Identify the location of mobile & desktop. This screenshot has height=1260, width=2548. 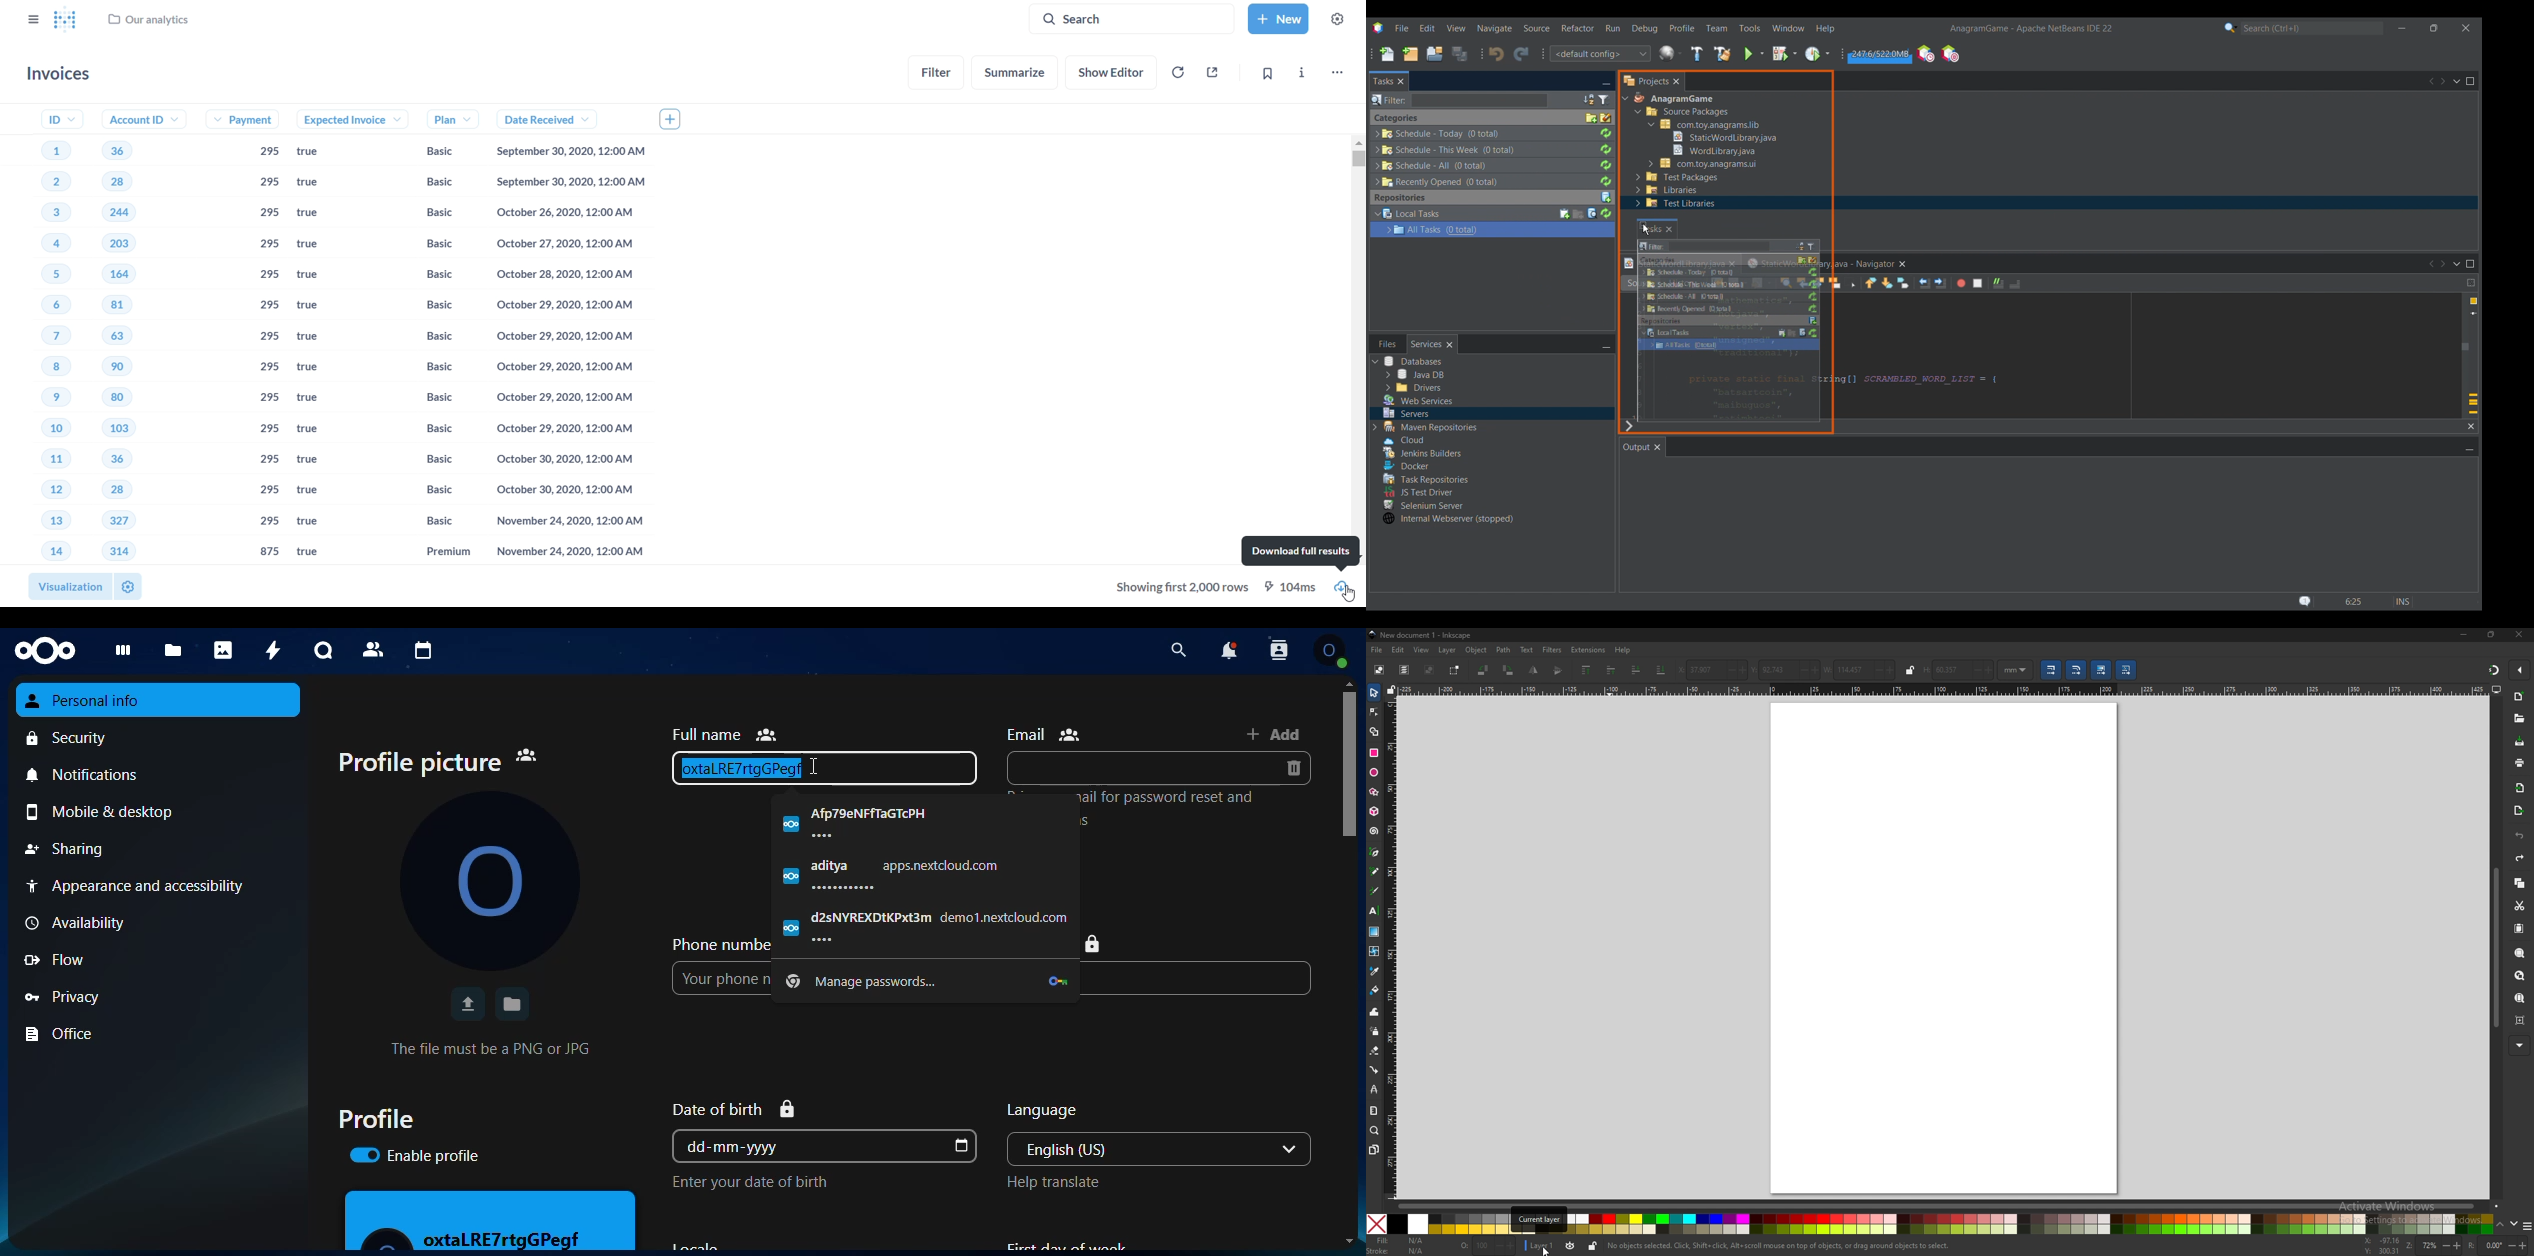
(161, 812).